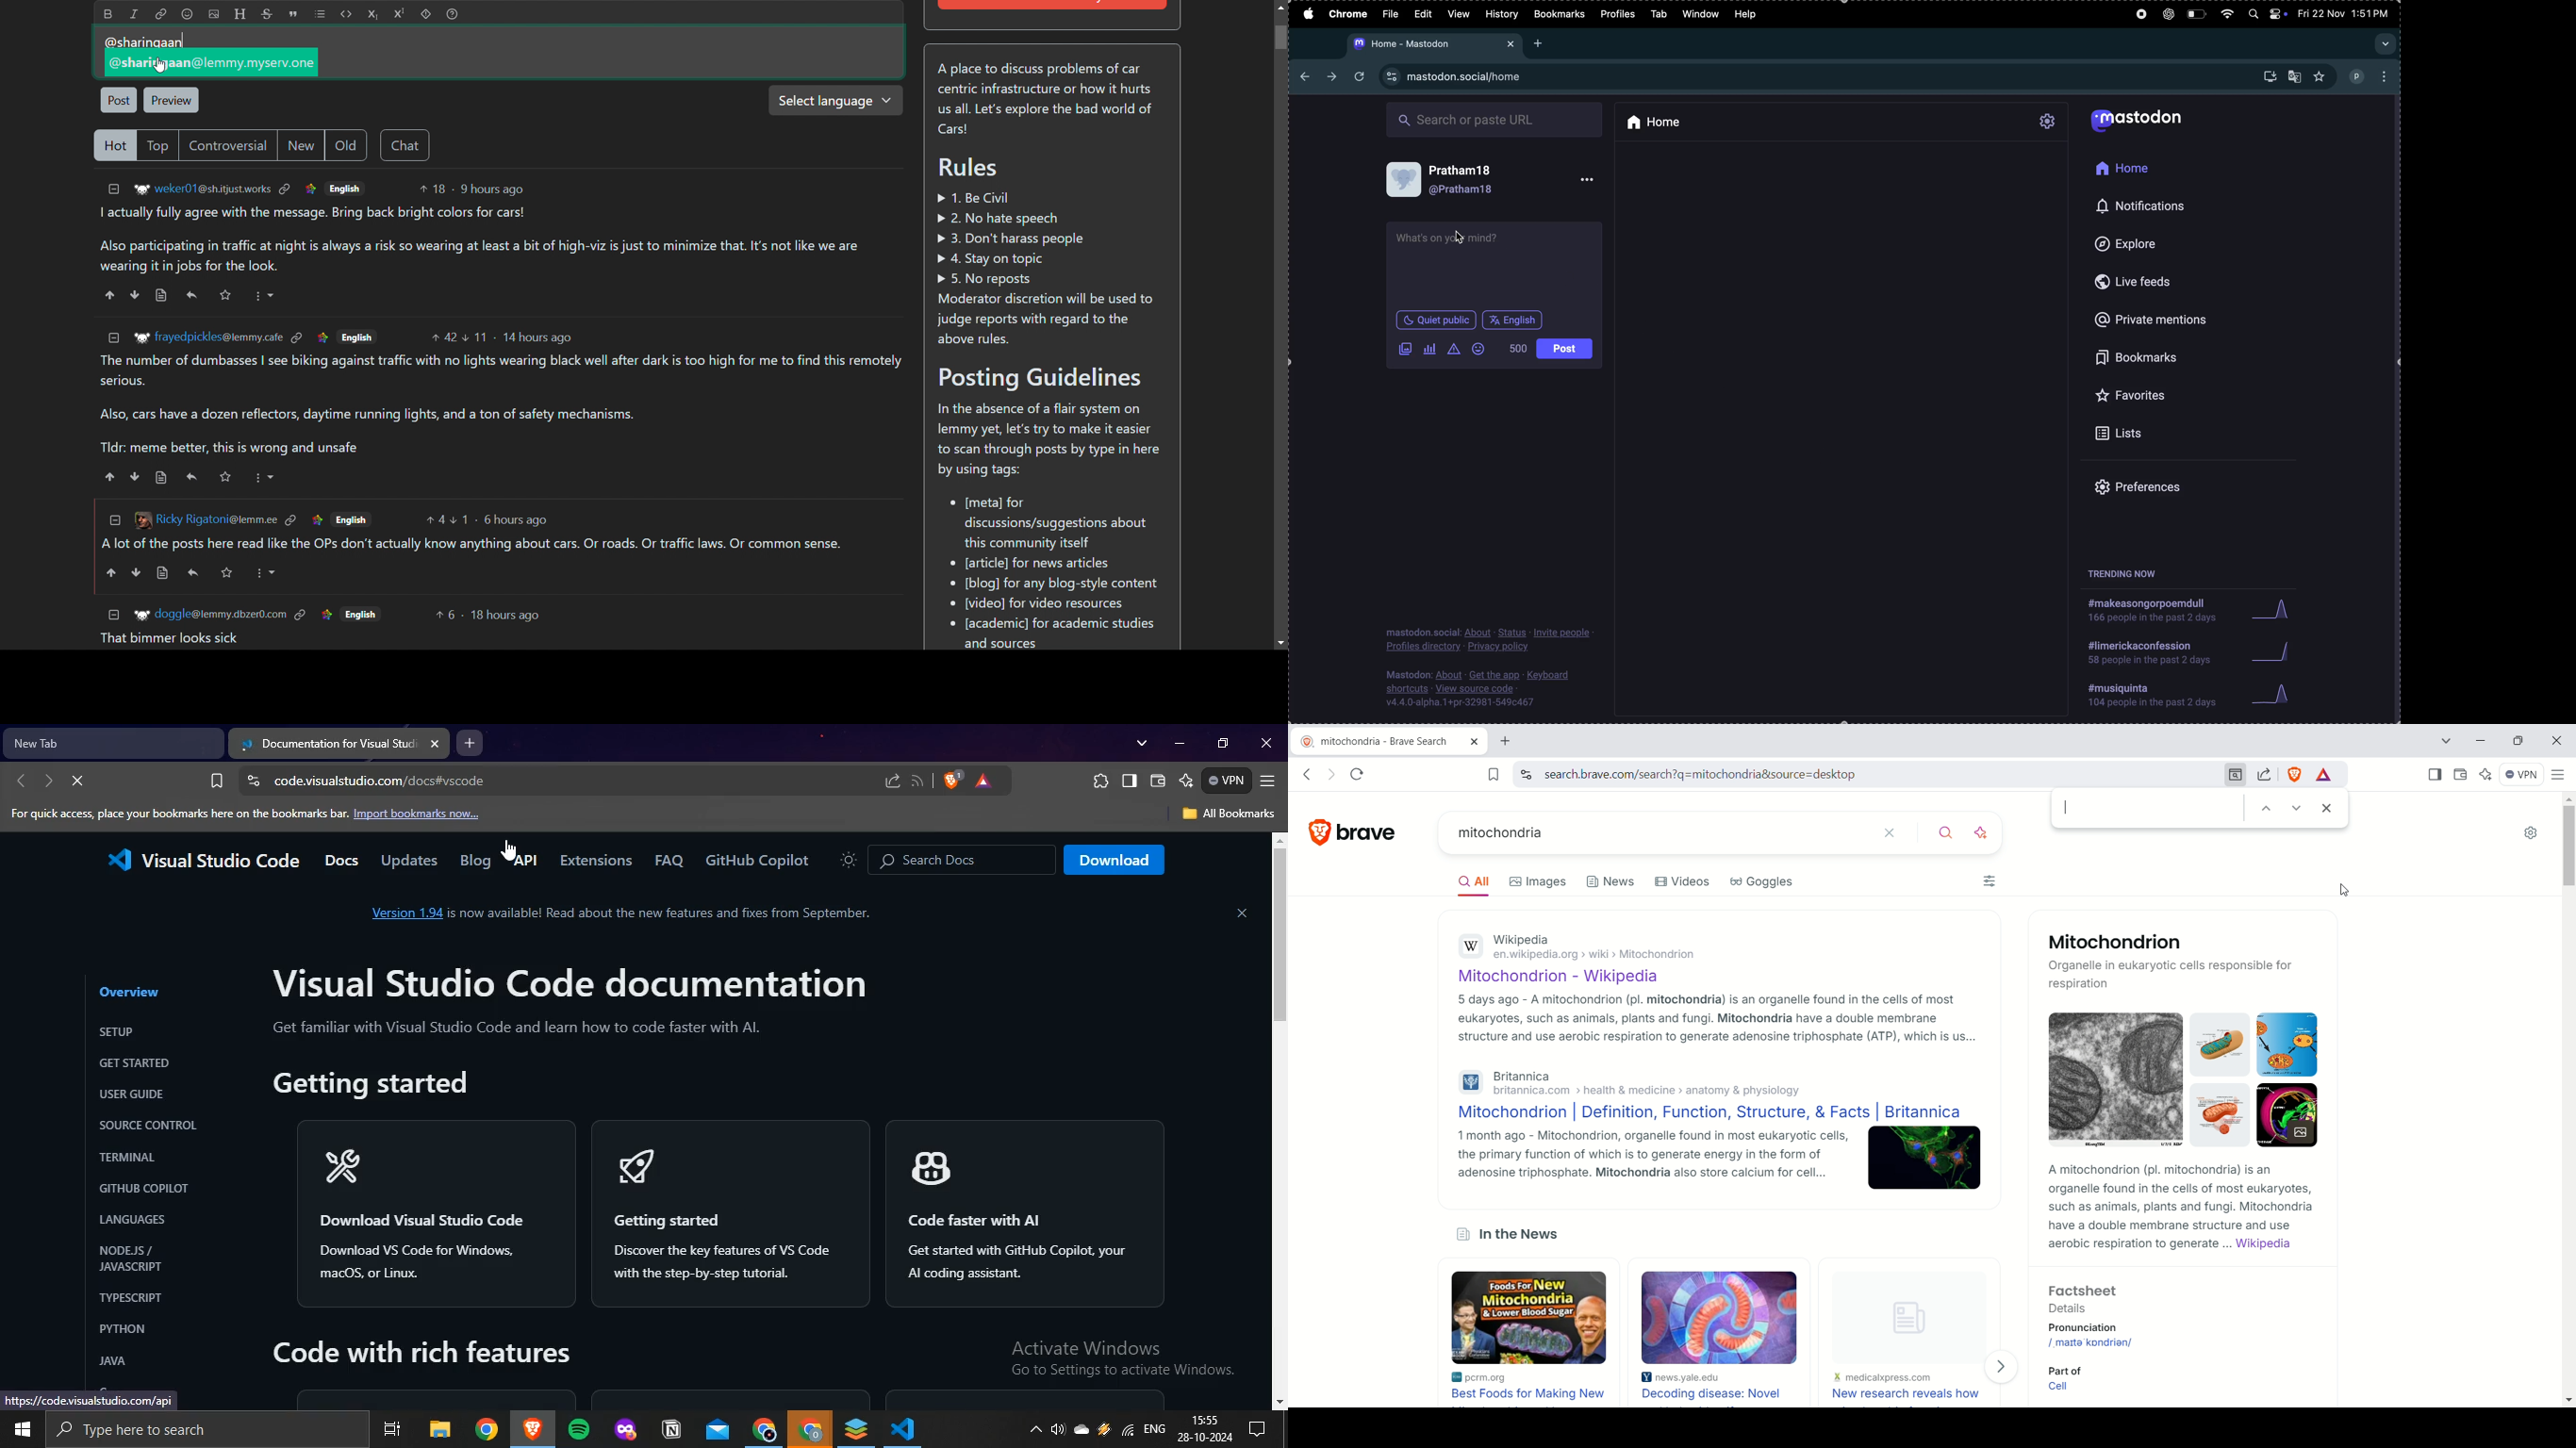 The height and width of the screenshot is (1456, 2576). What do you see at coordinates (1265, 1430) in the screenshot?
I see `notifications` at bounding box center [1265, 1430].